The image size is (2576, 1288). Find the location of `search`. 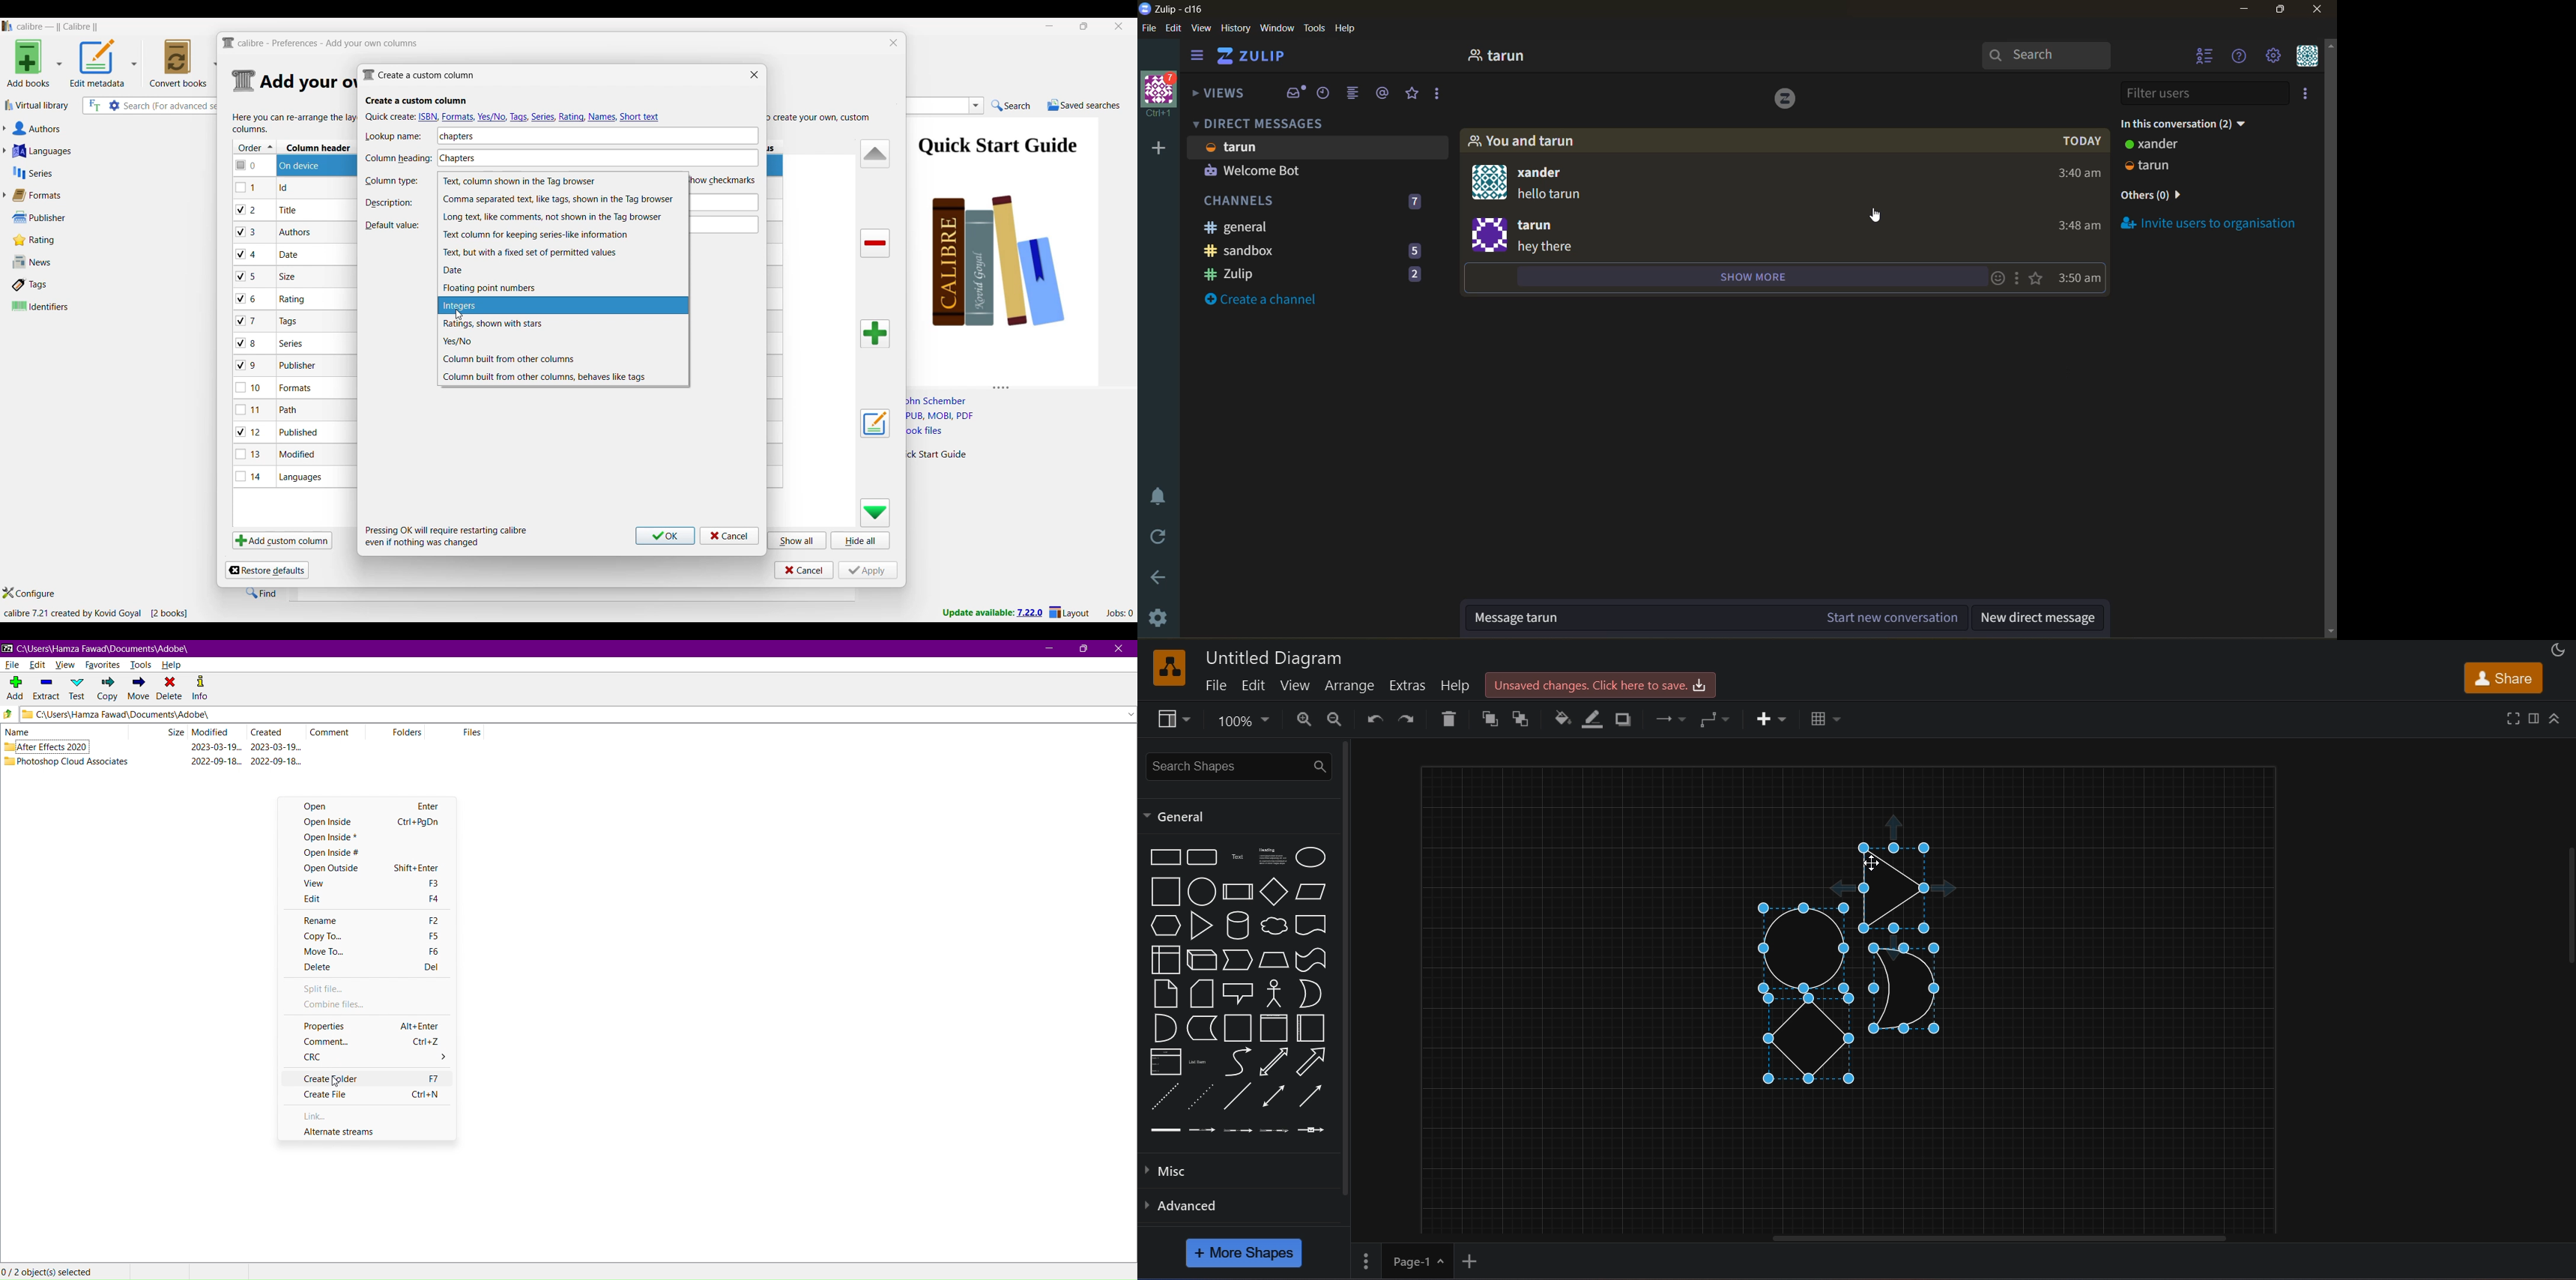

search is located at coordinates (2048, 56).